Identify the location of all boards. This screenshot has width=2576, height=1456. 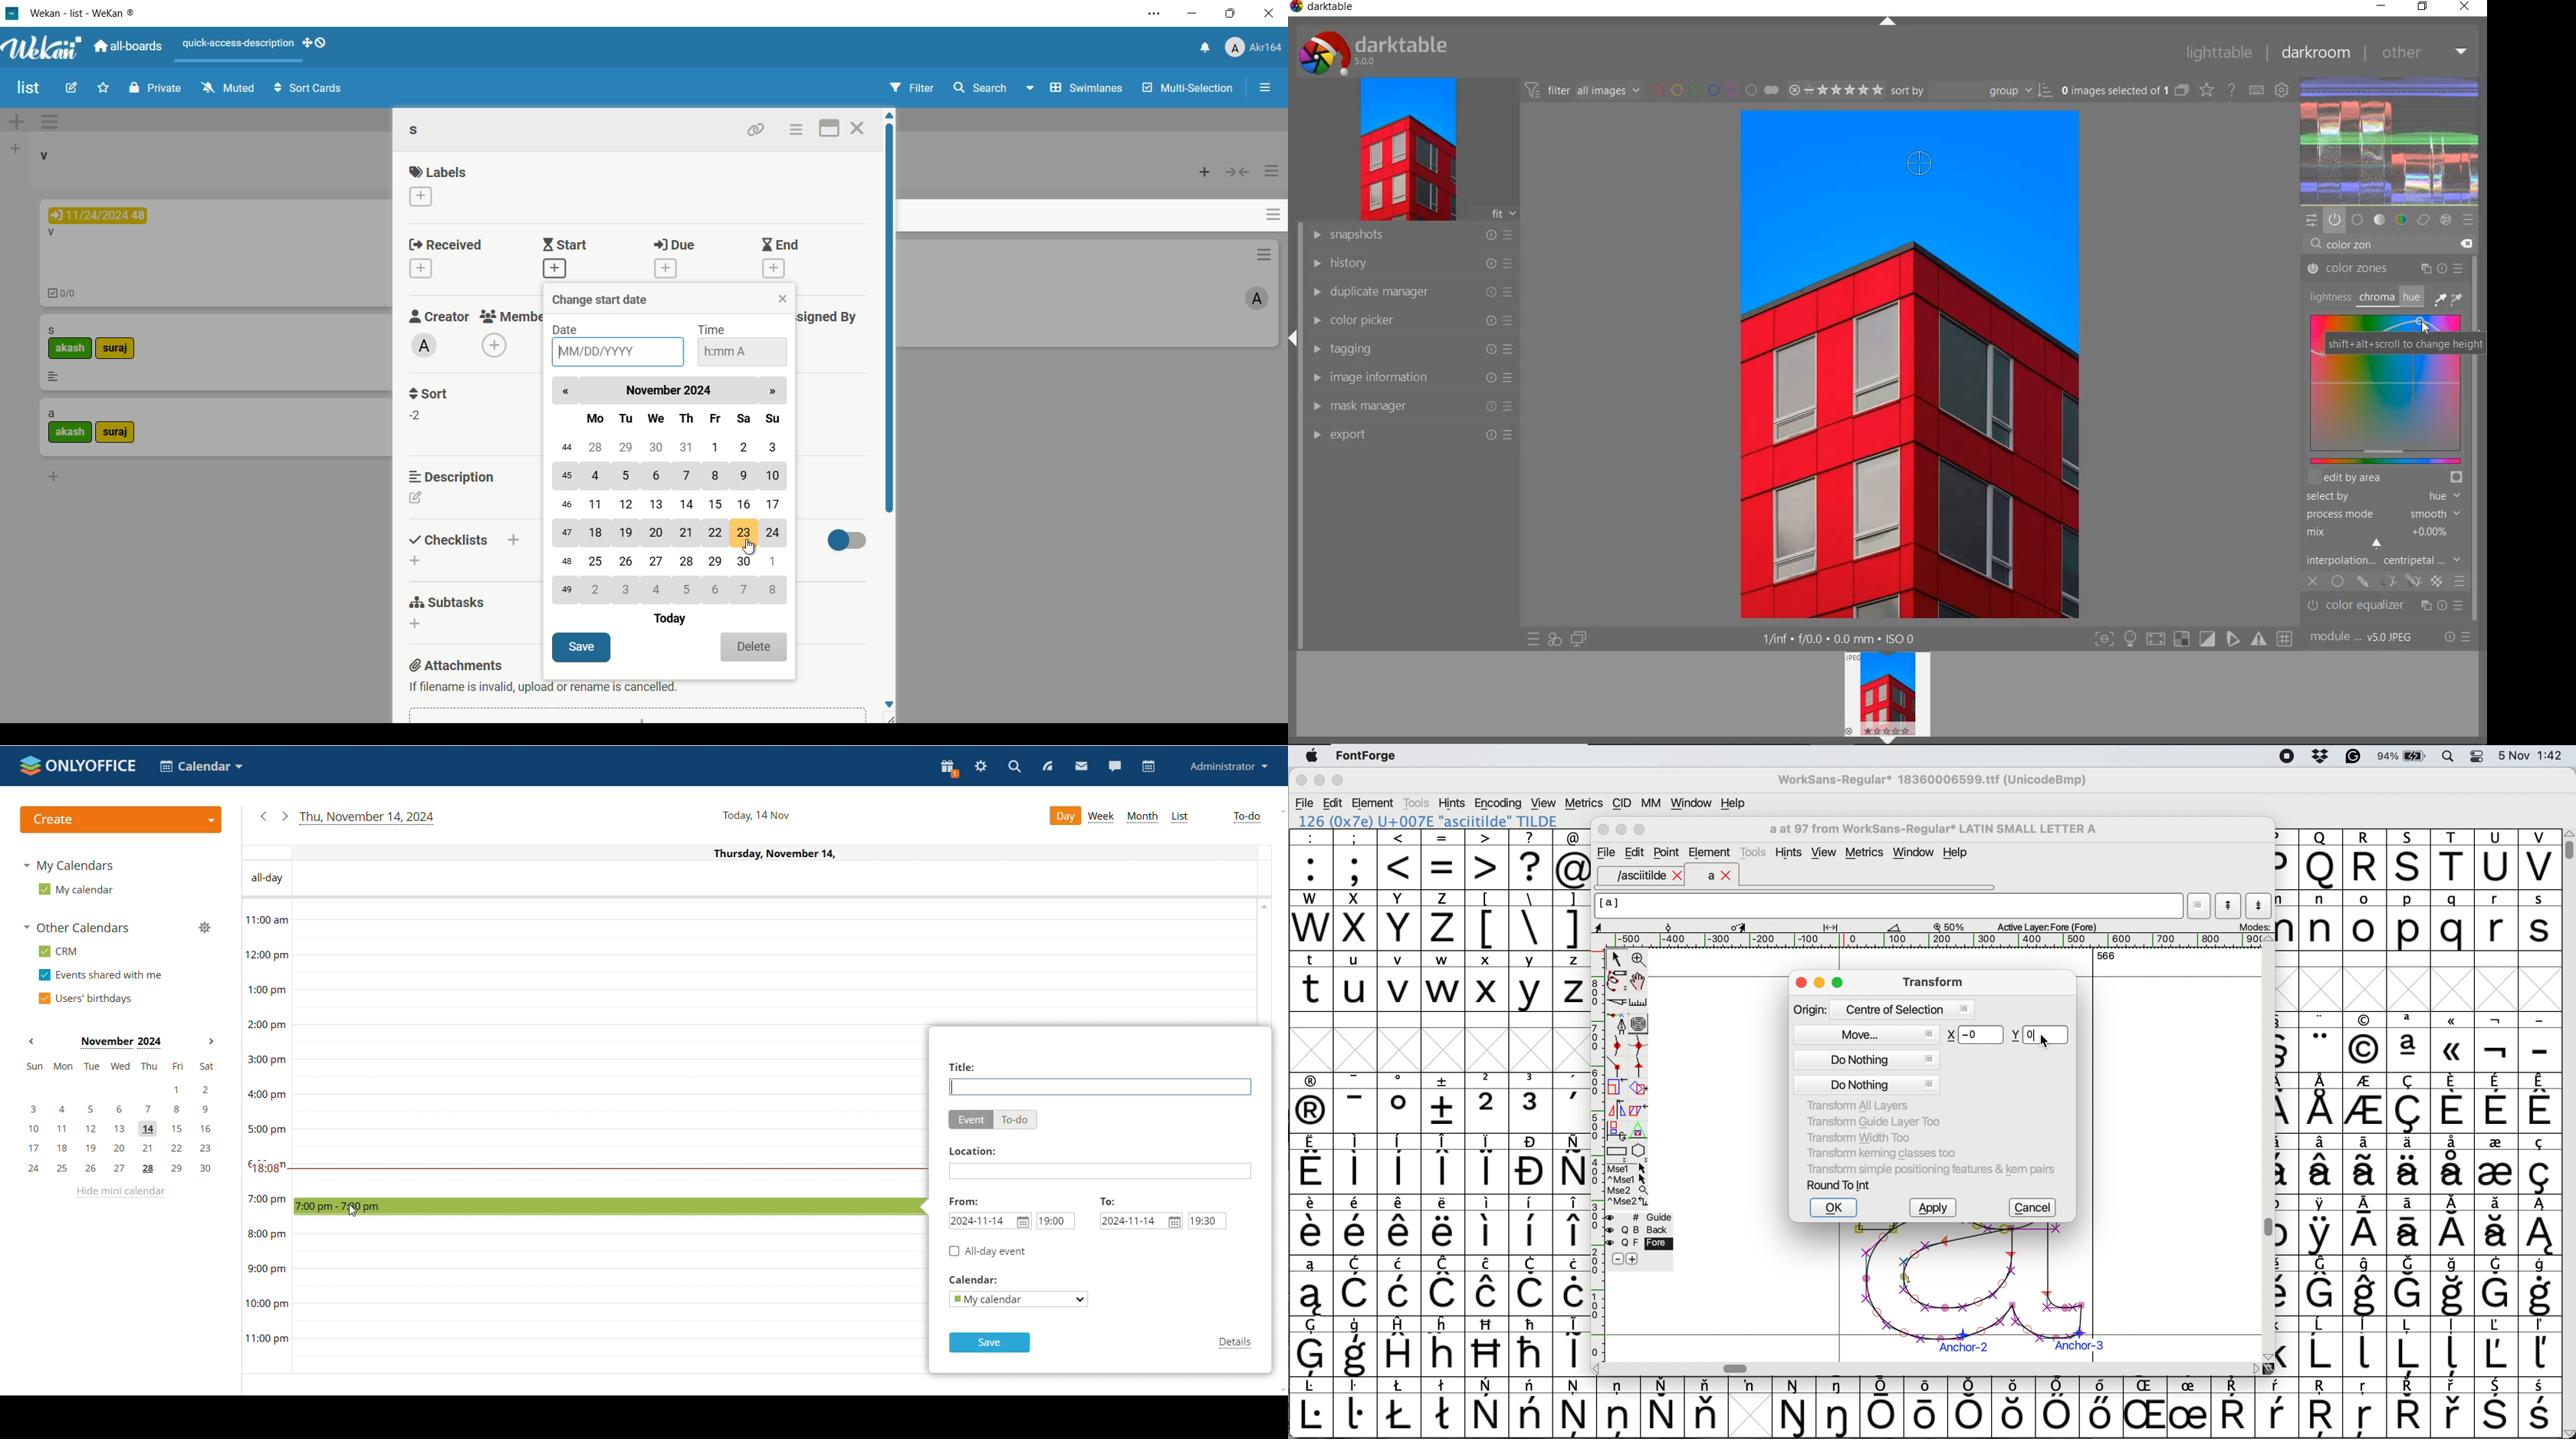
(126, 48).